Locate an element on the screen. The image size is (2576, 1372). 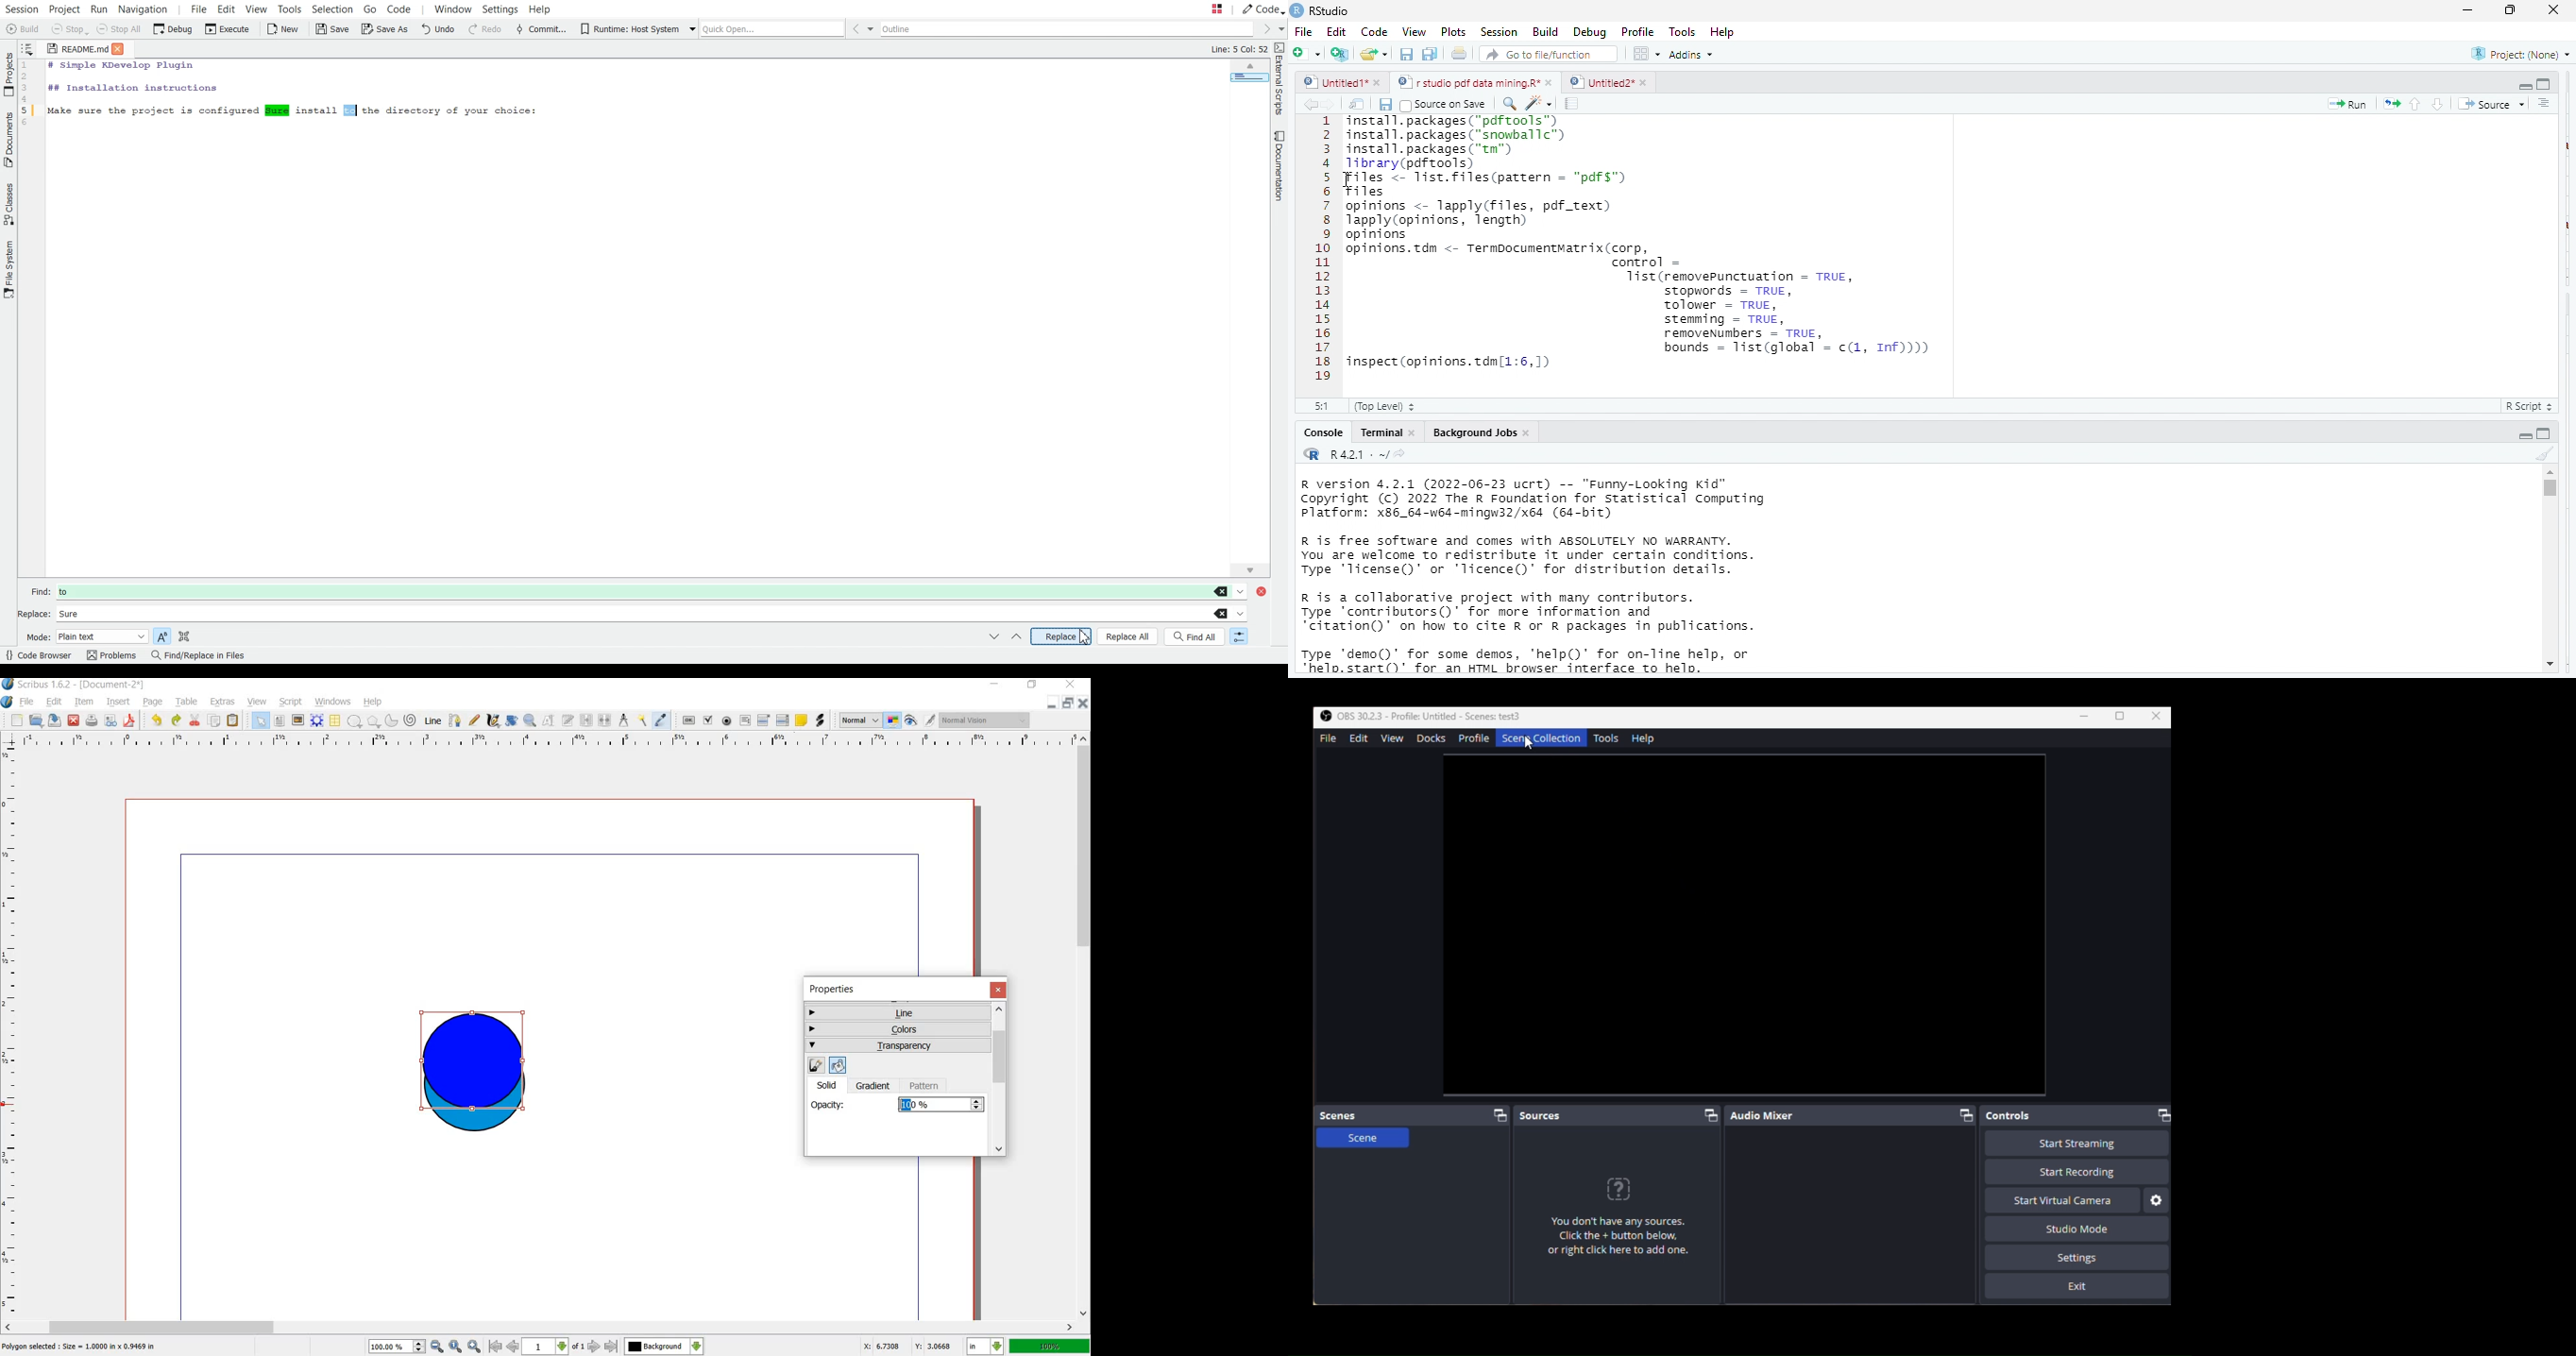
open is located at coordinates (35, 720).